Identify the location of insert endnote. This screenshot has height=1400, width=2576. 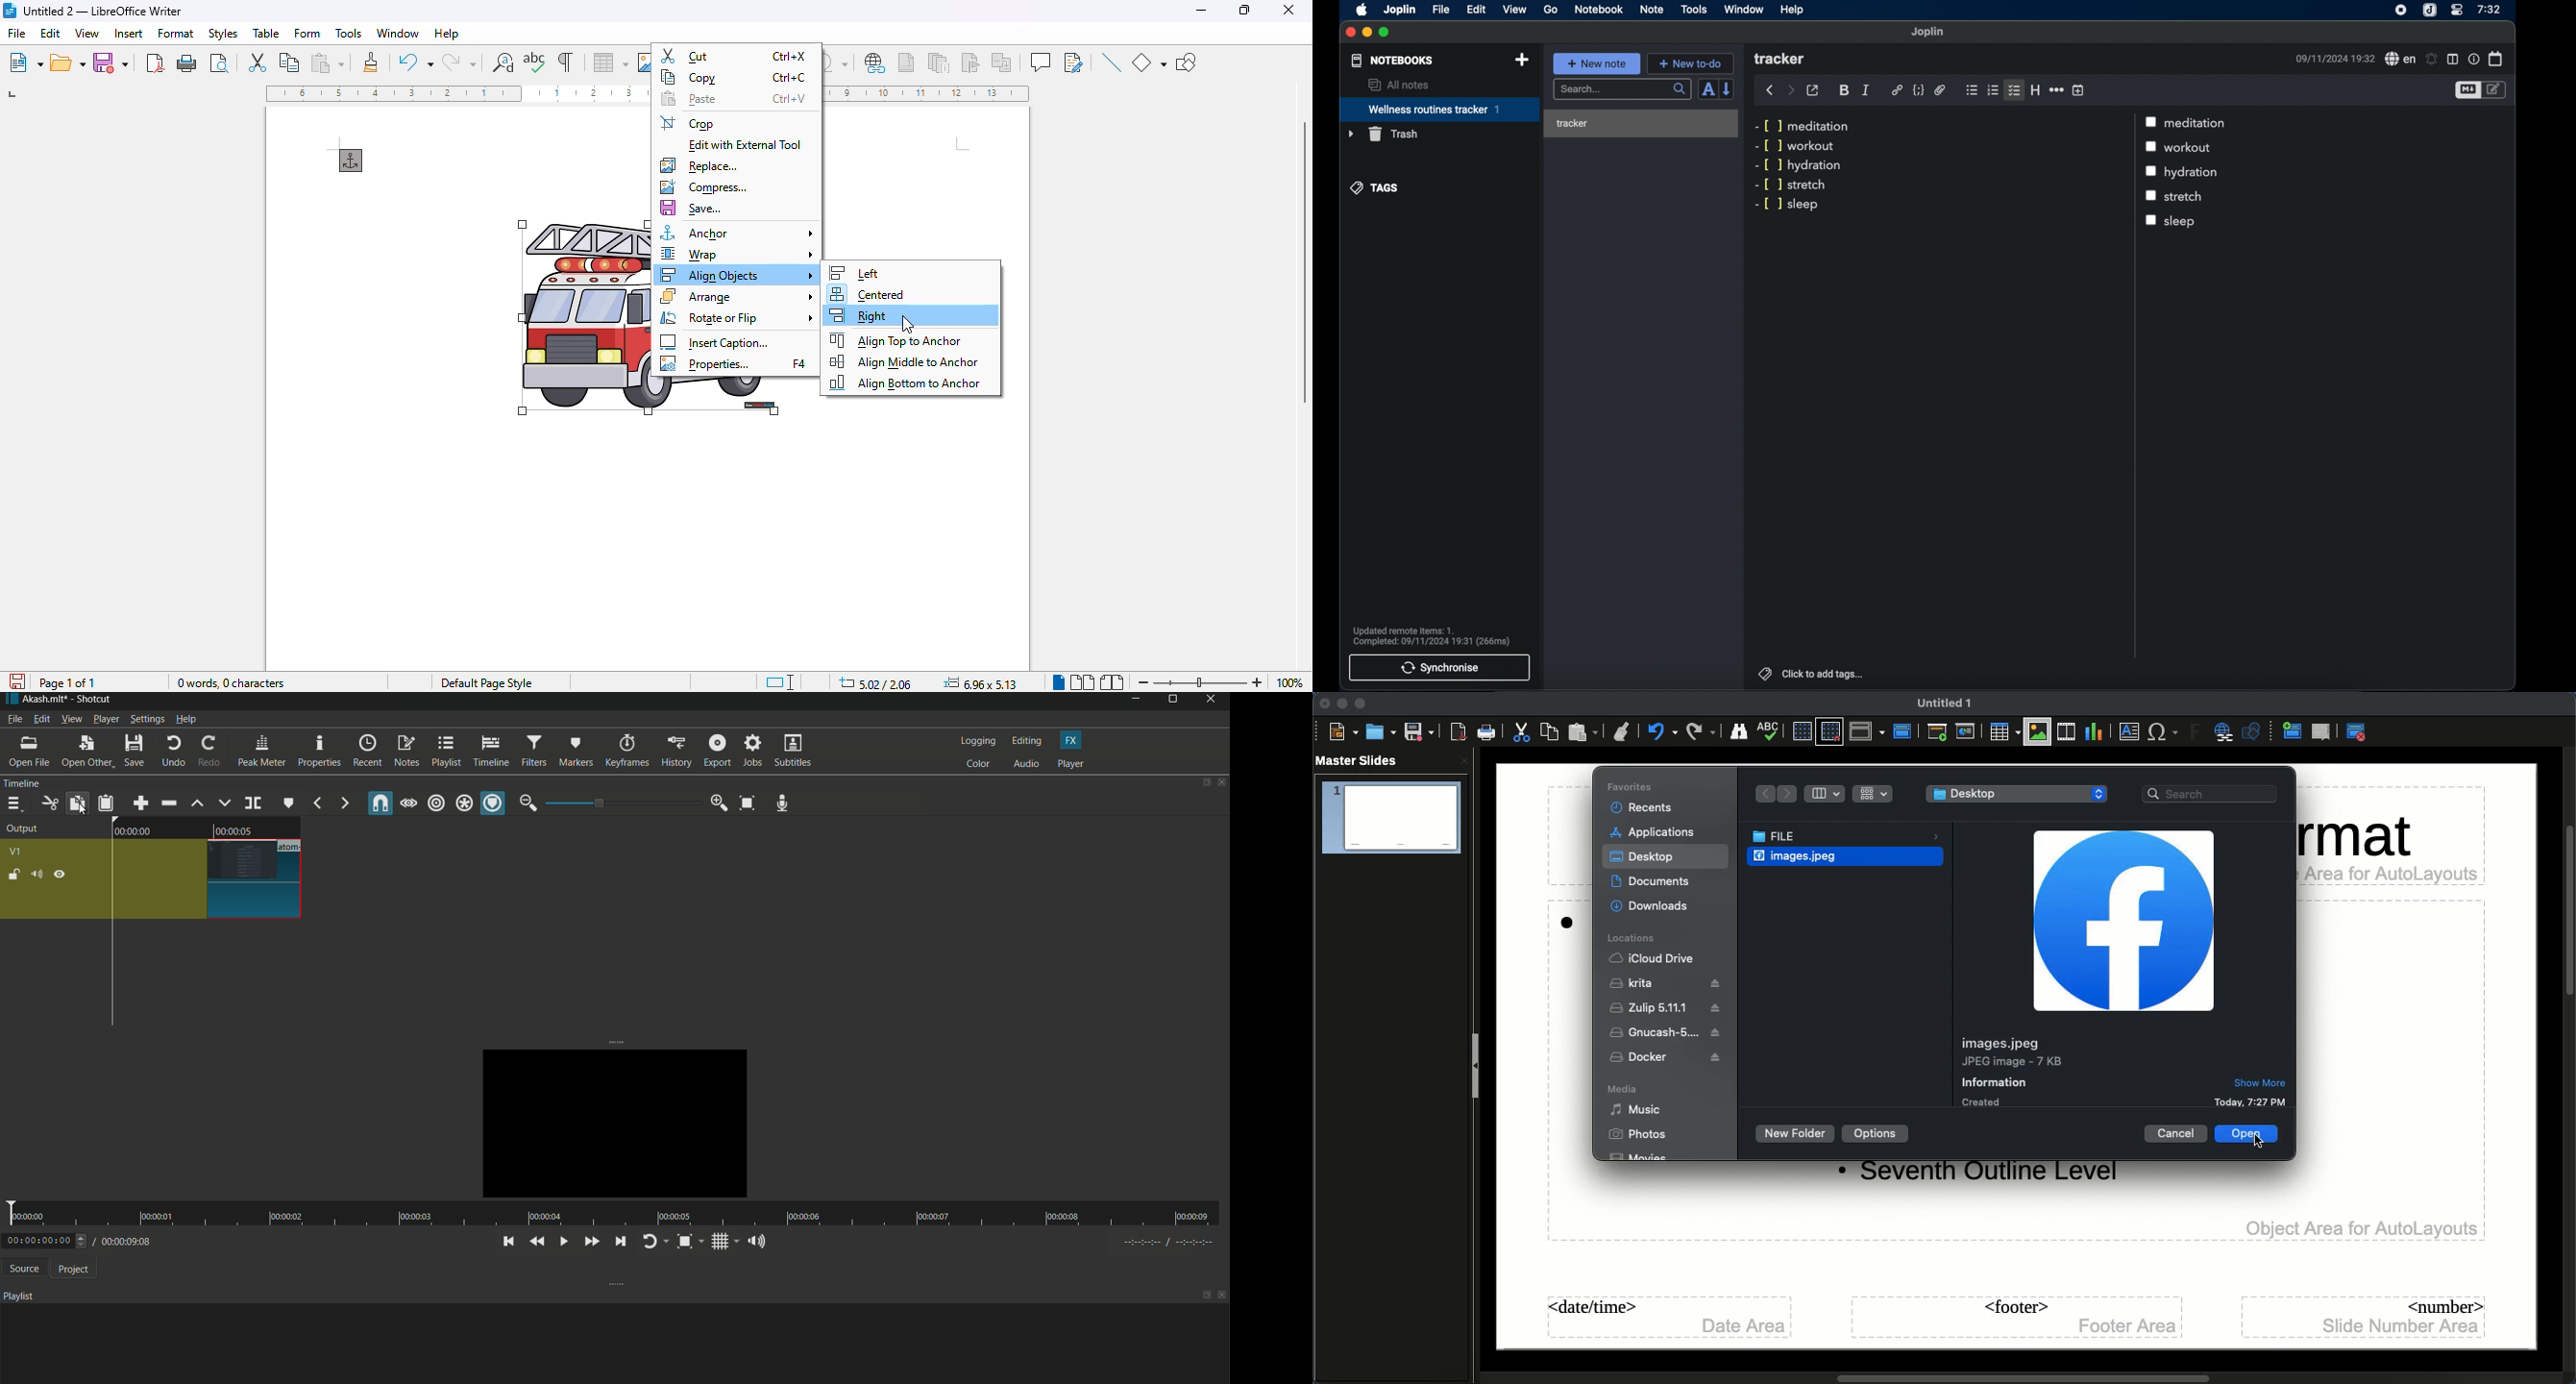
(940, 62).